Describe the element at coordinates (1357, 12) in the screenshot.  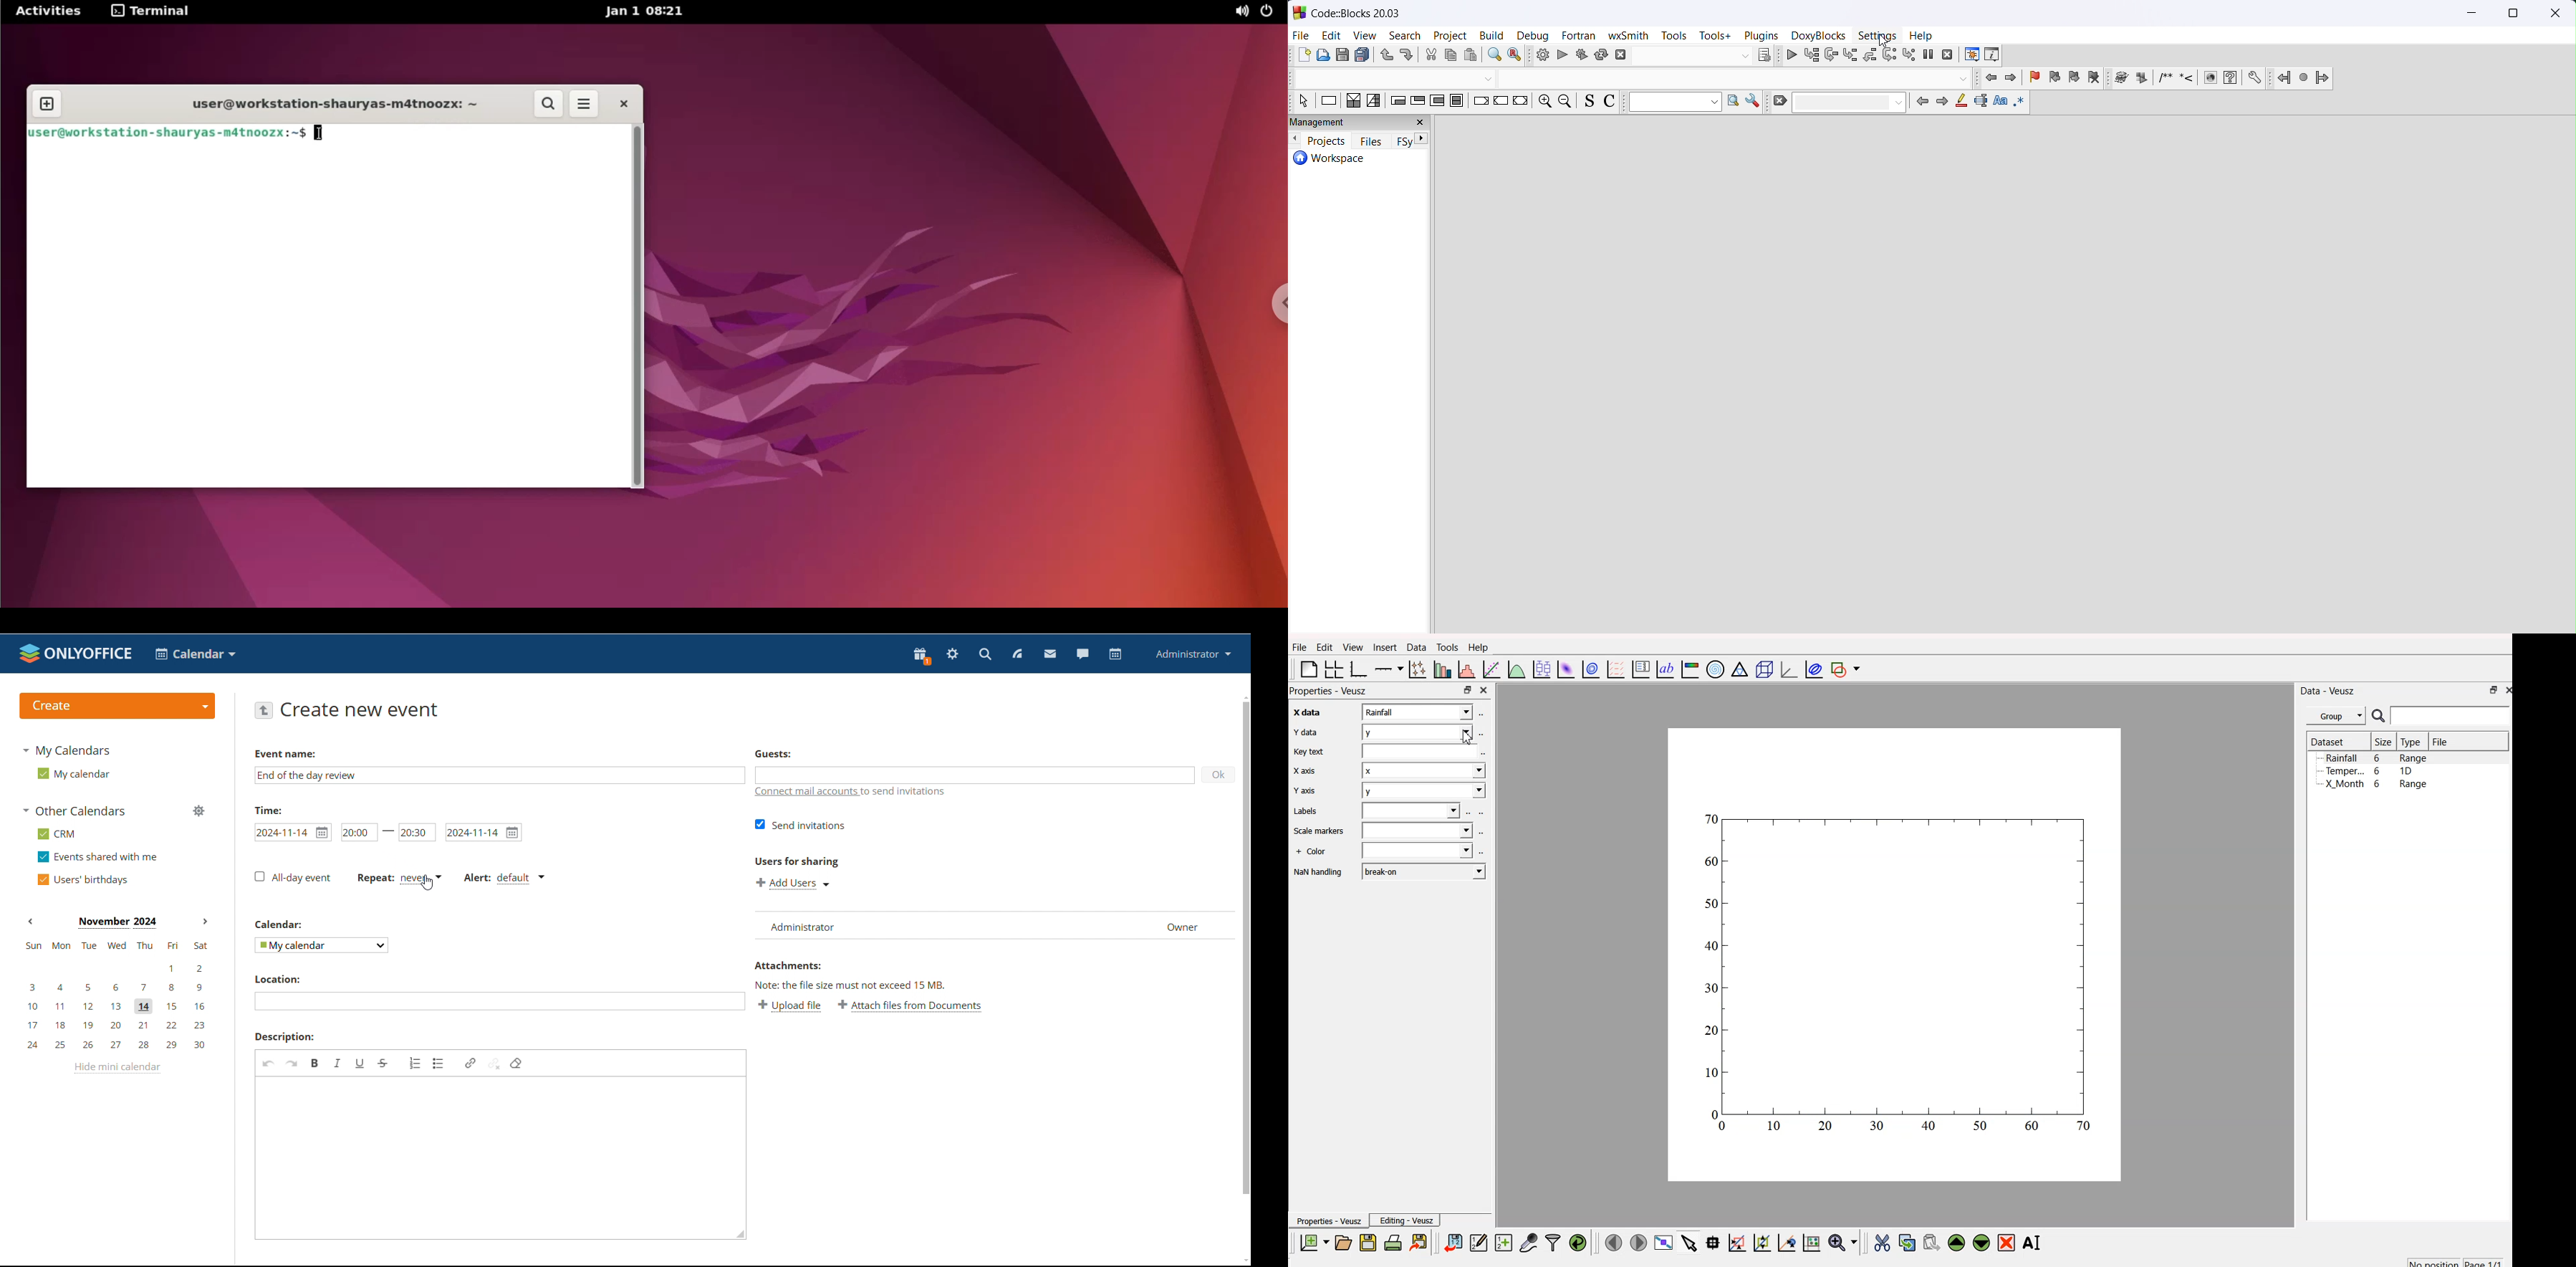
I see `title` at that location.